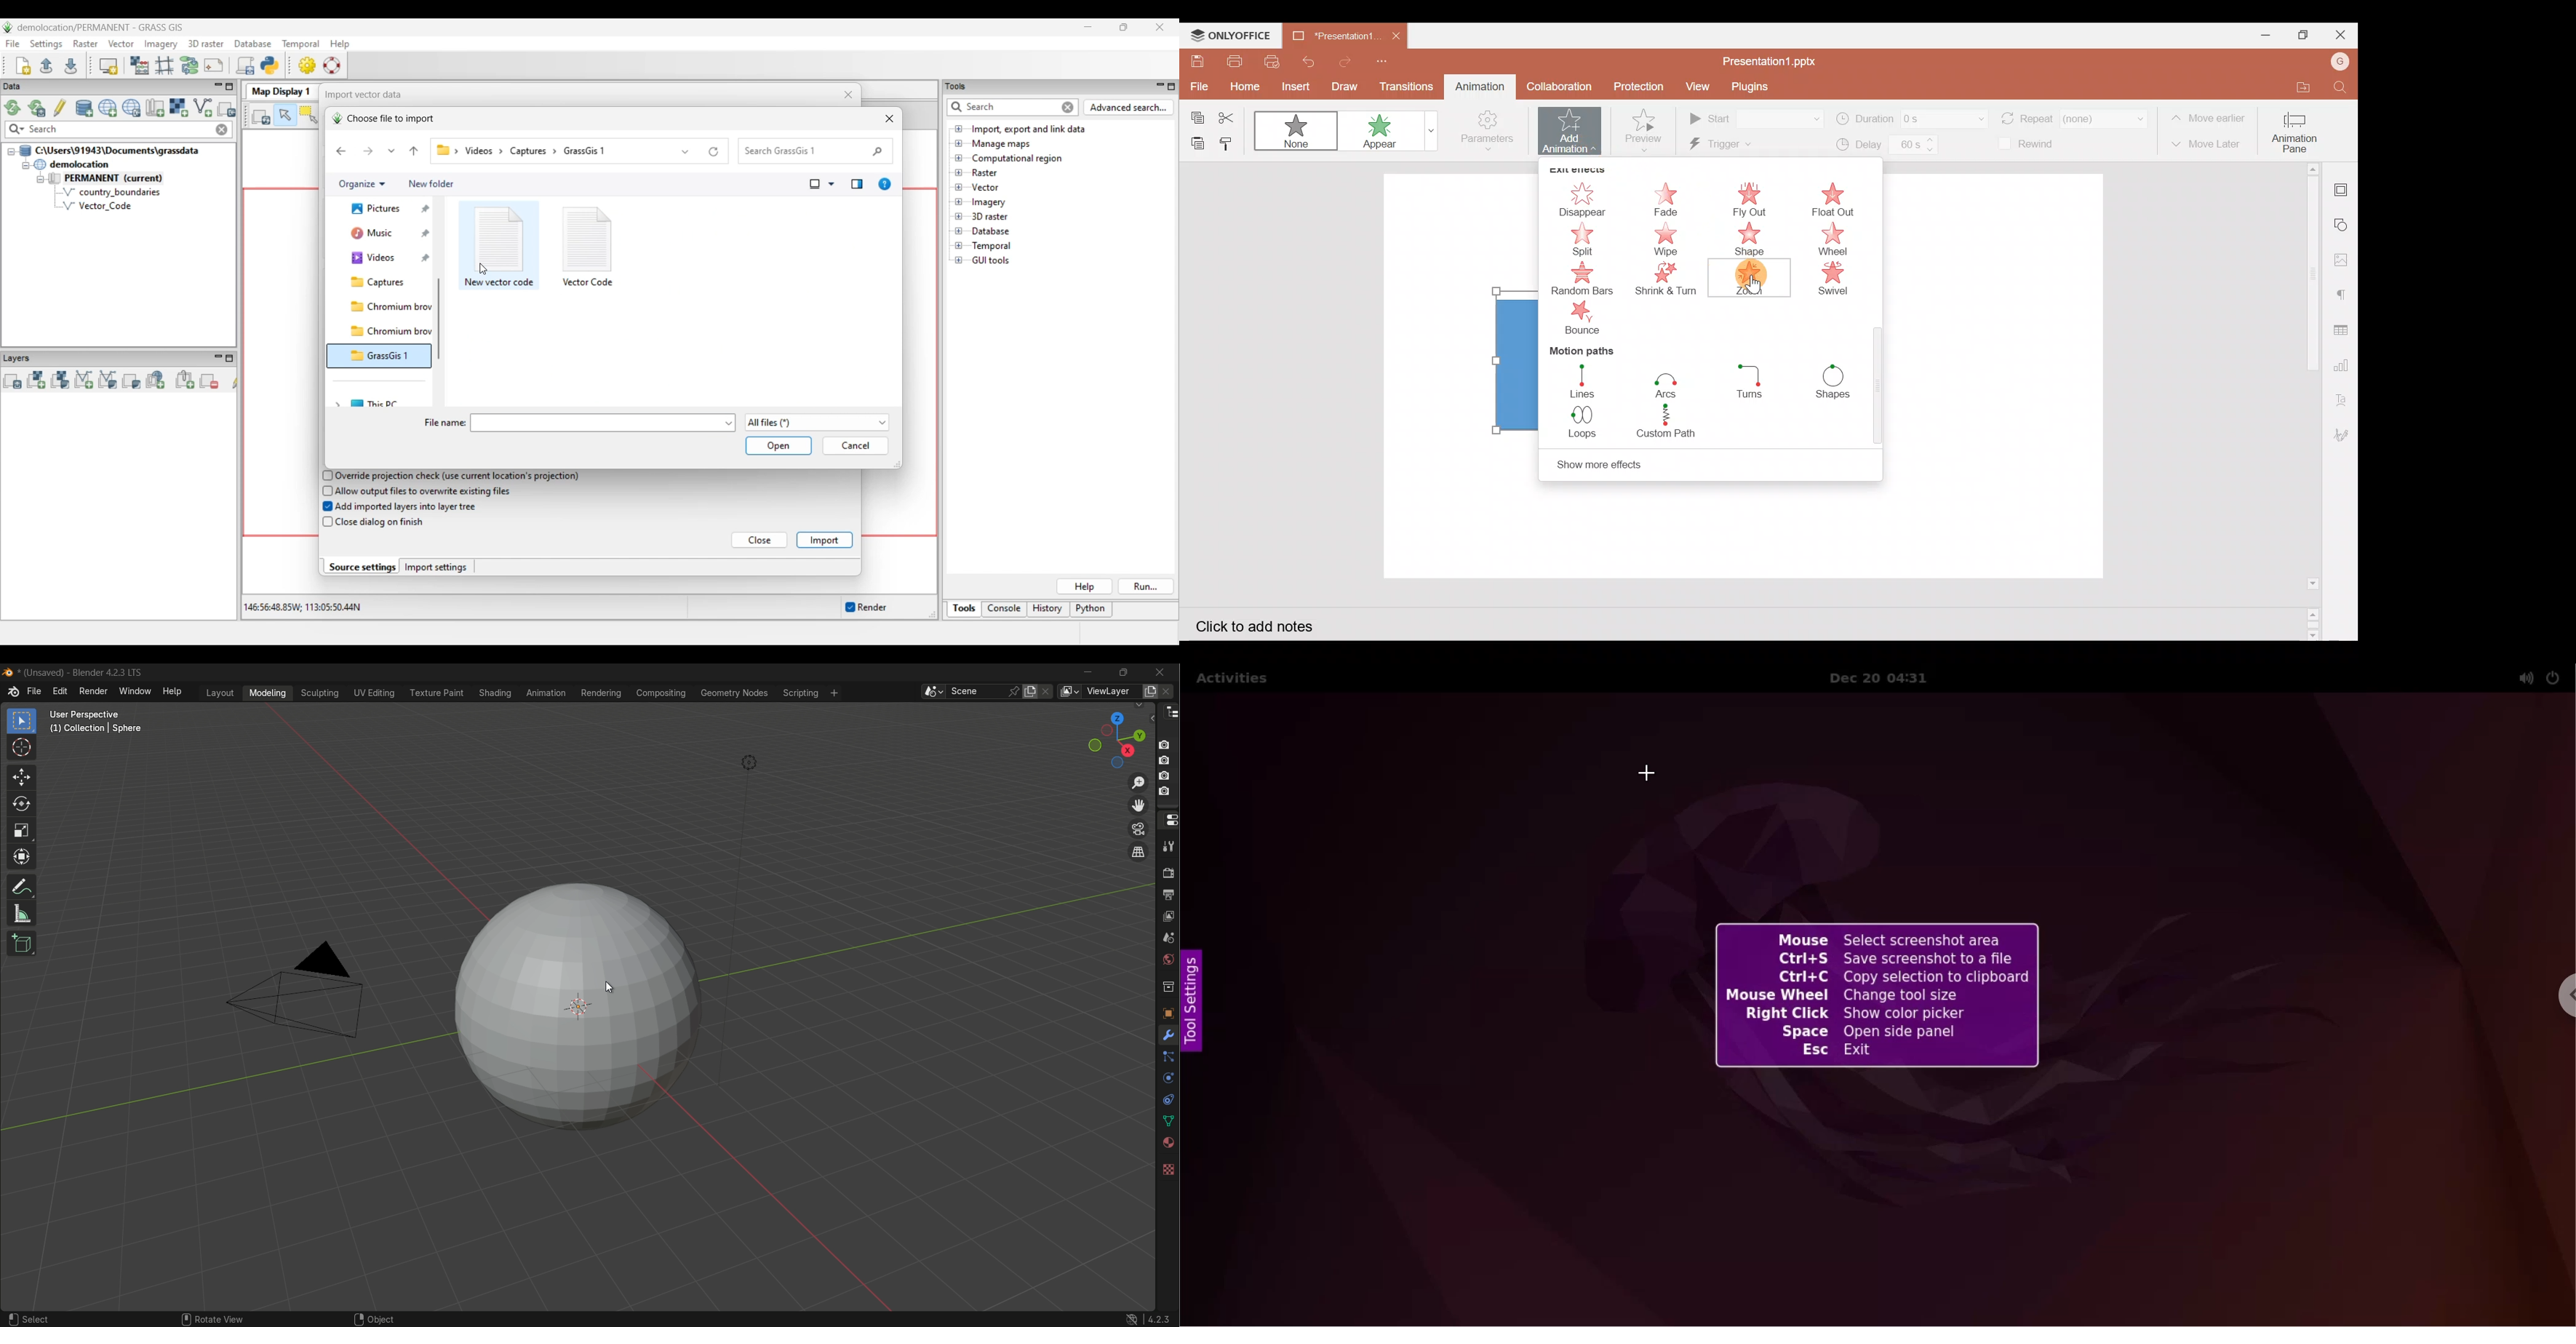 The image size is (2576, 1344). Describe the element at coordinates (2343, 188) in the screenshot. I see `Slide settings` at that location.